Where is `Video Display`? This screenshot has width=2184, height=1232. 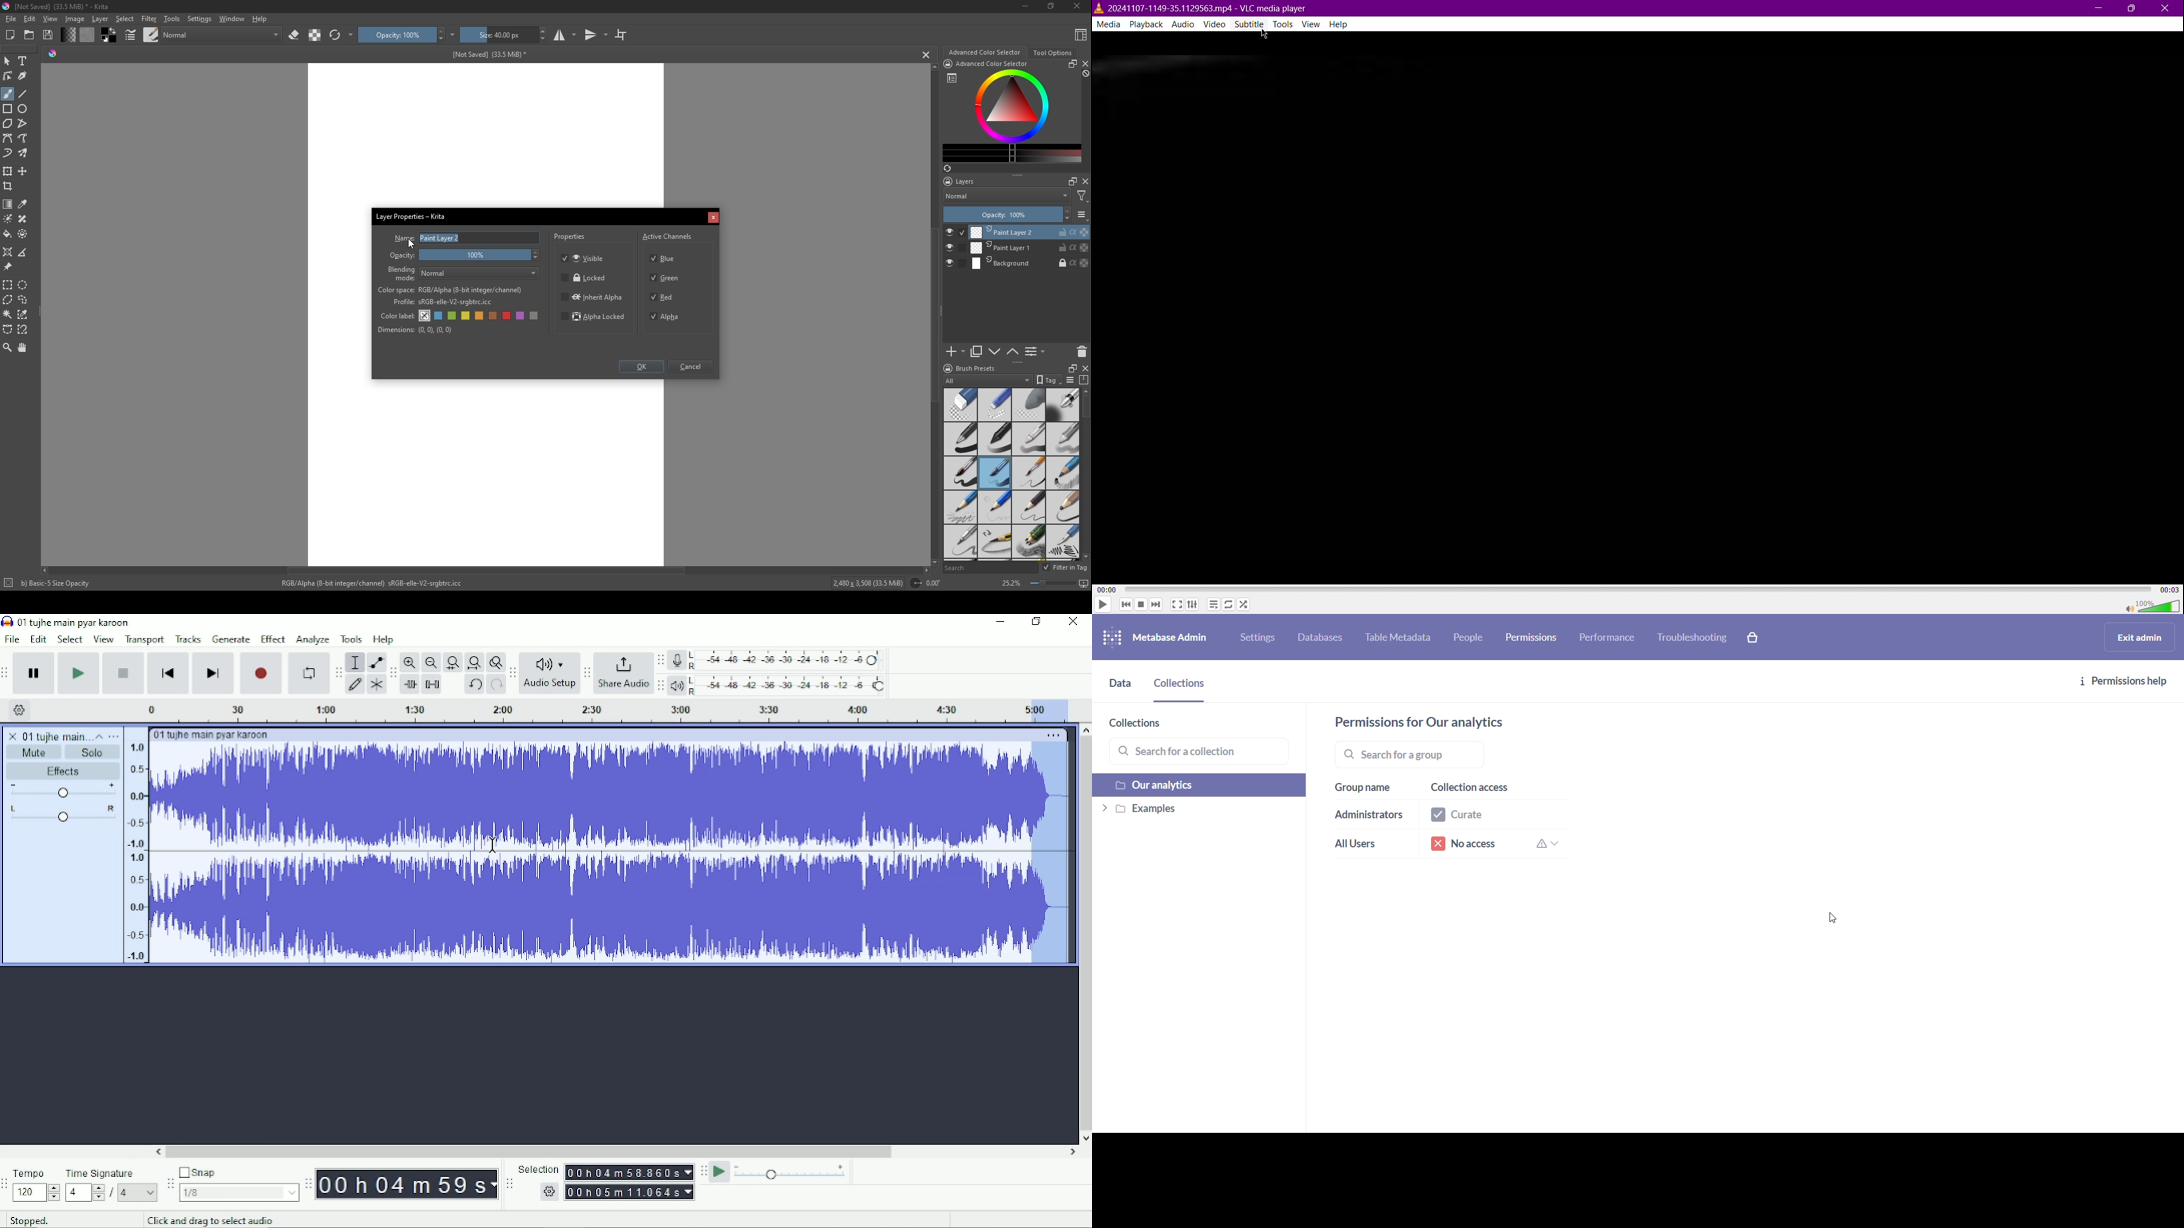 Video Display is located at coordinates (1639, 312).